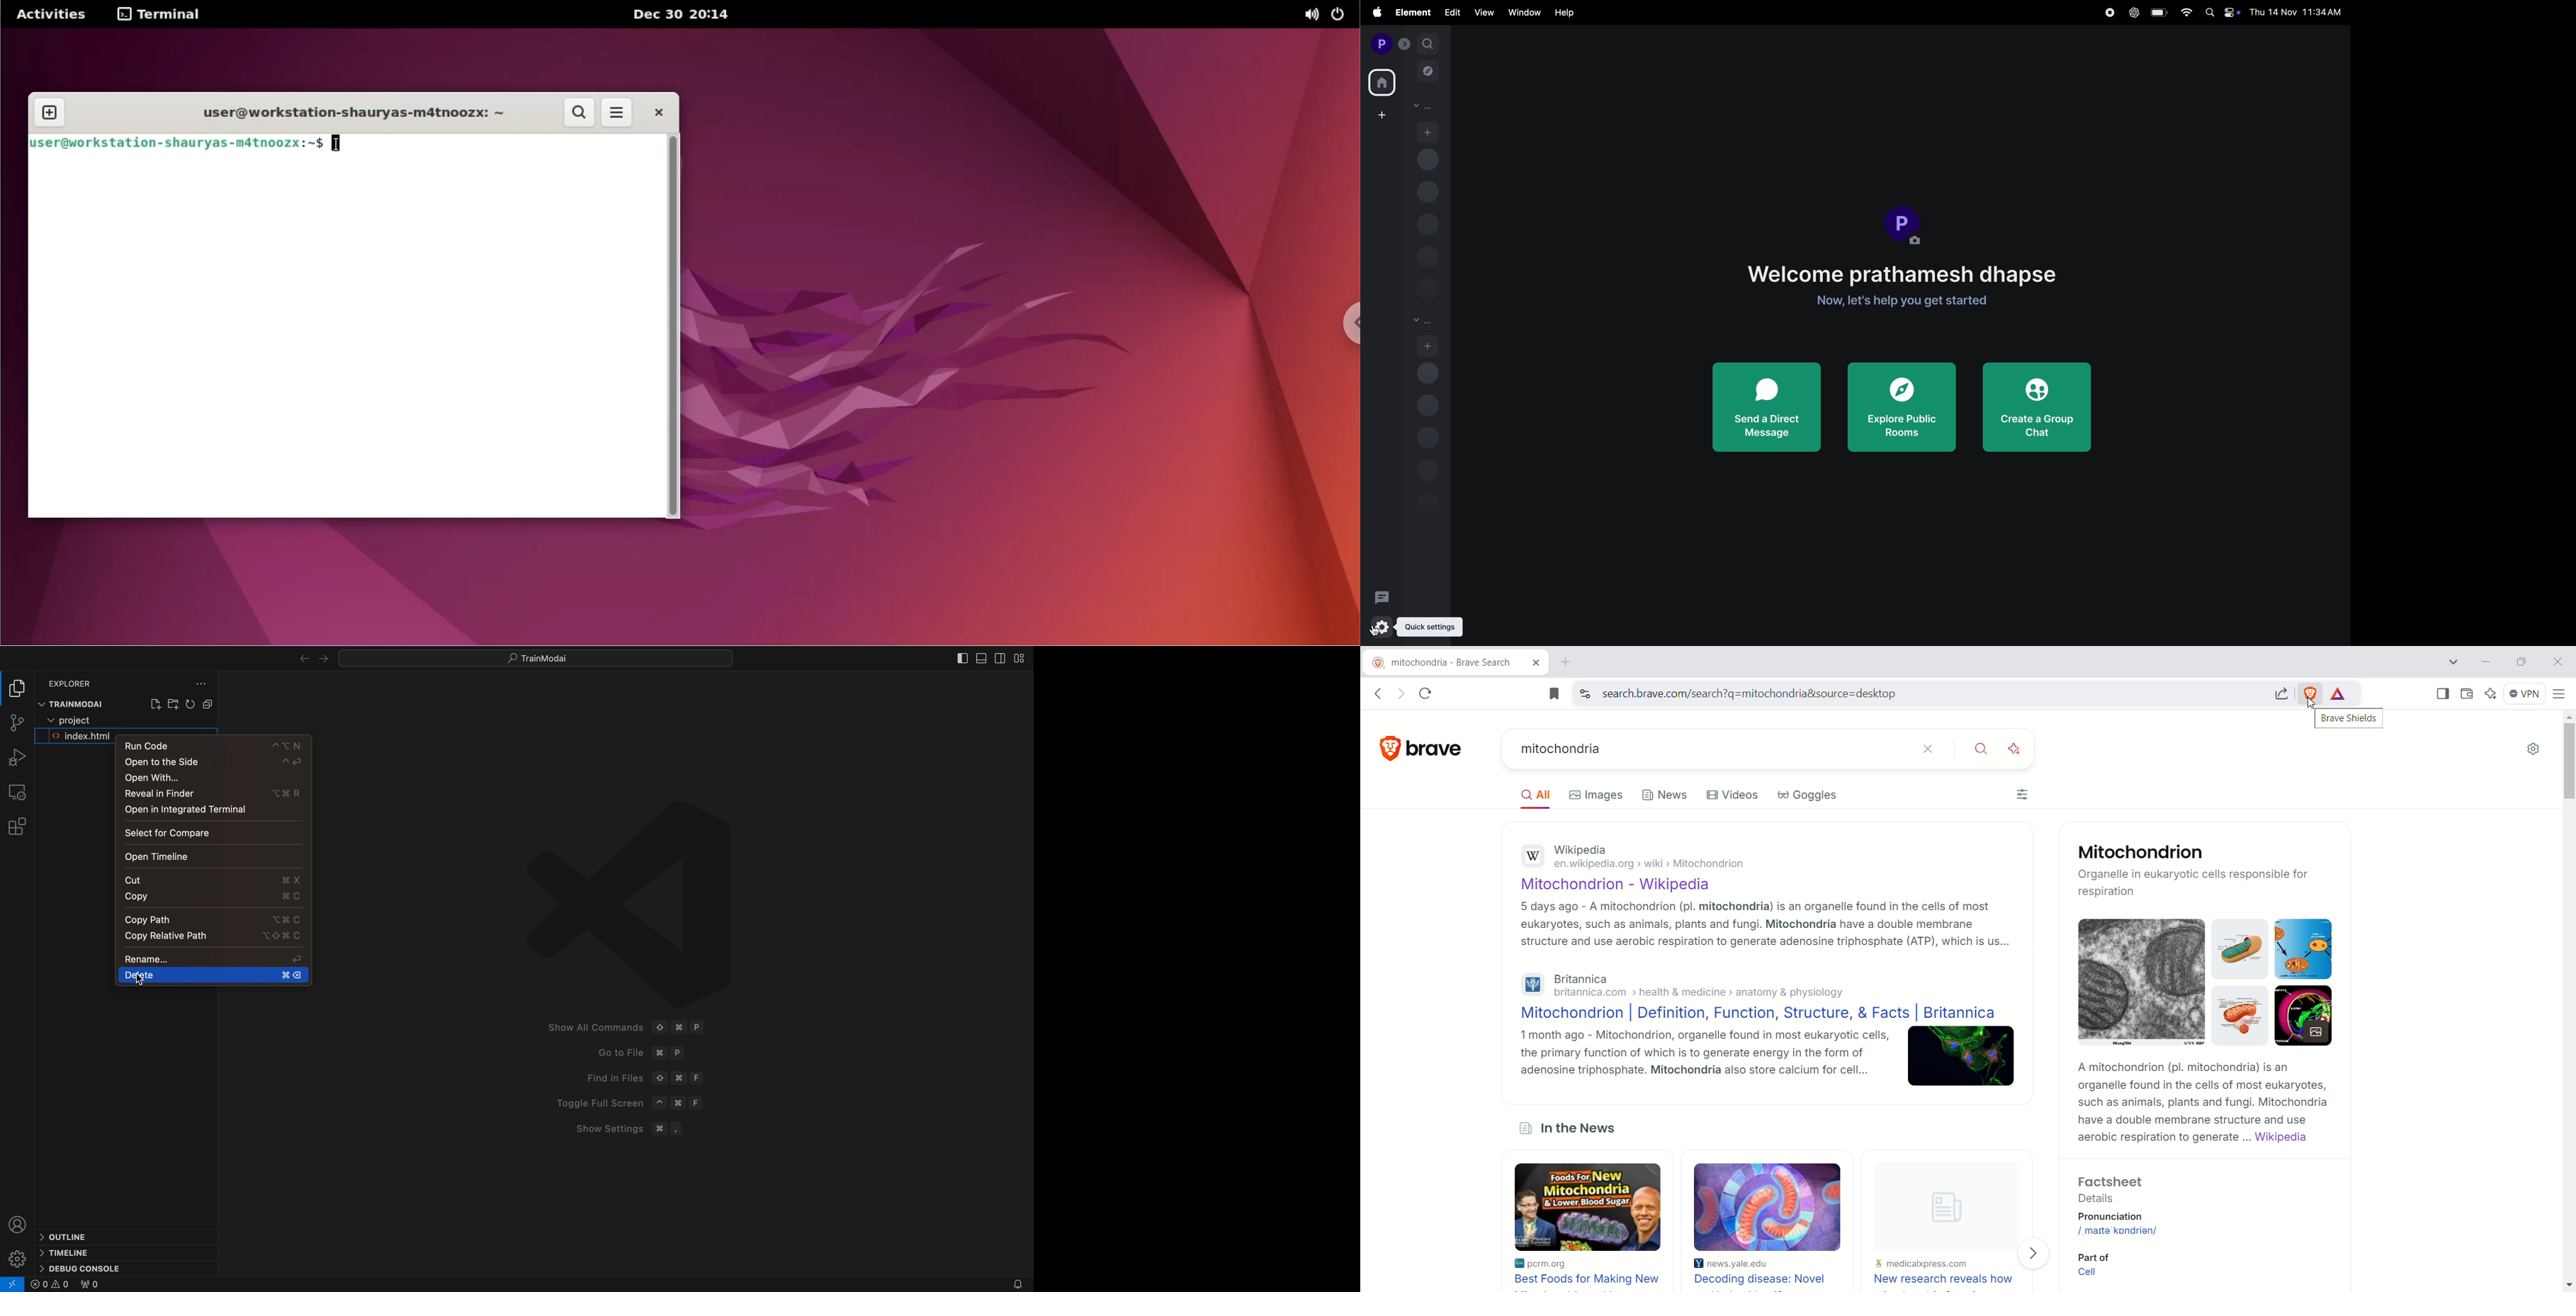 The height and width of the screenshot is (1316, 2576). Describe the element at coordinates (71, 1251) in the screenshot. I see `timeline` at that location.